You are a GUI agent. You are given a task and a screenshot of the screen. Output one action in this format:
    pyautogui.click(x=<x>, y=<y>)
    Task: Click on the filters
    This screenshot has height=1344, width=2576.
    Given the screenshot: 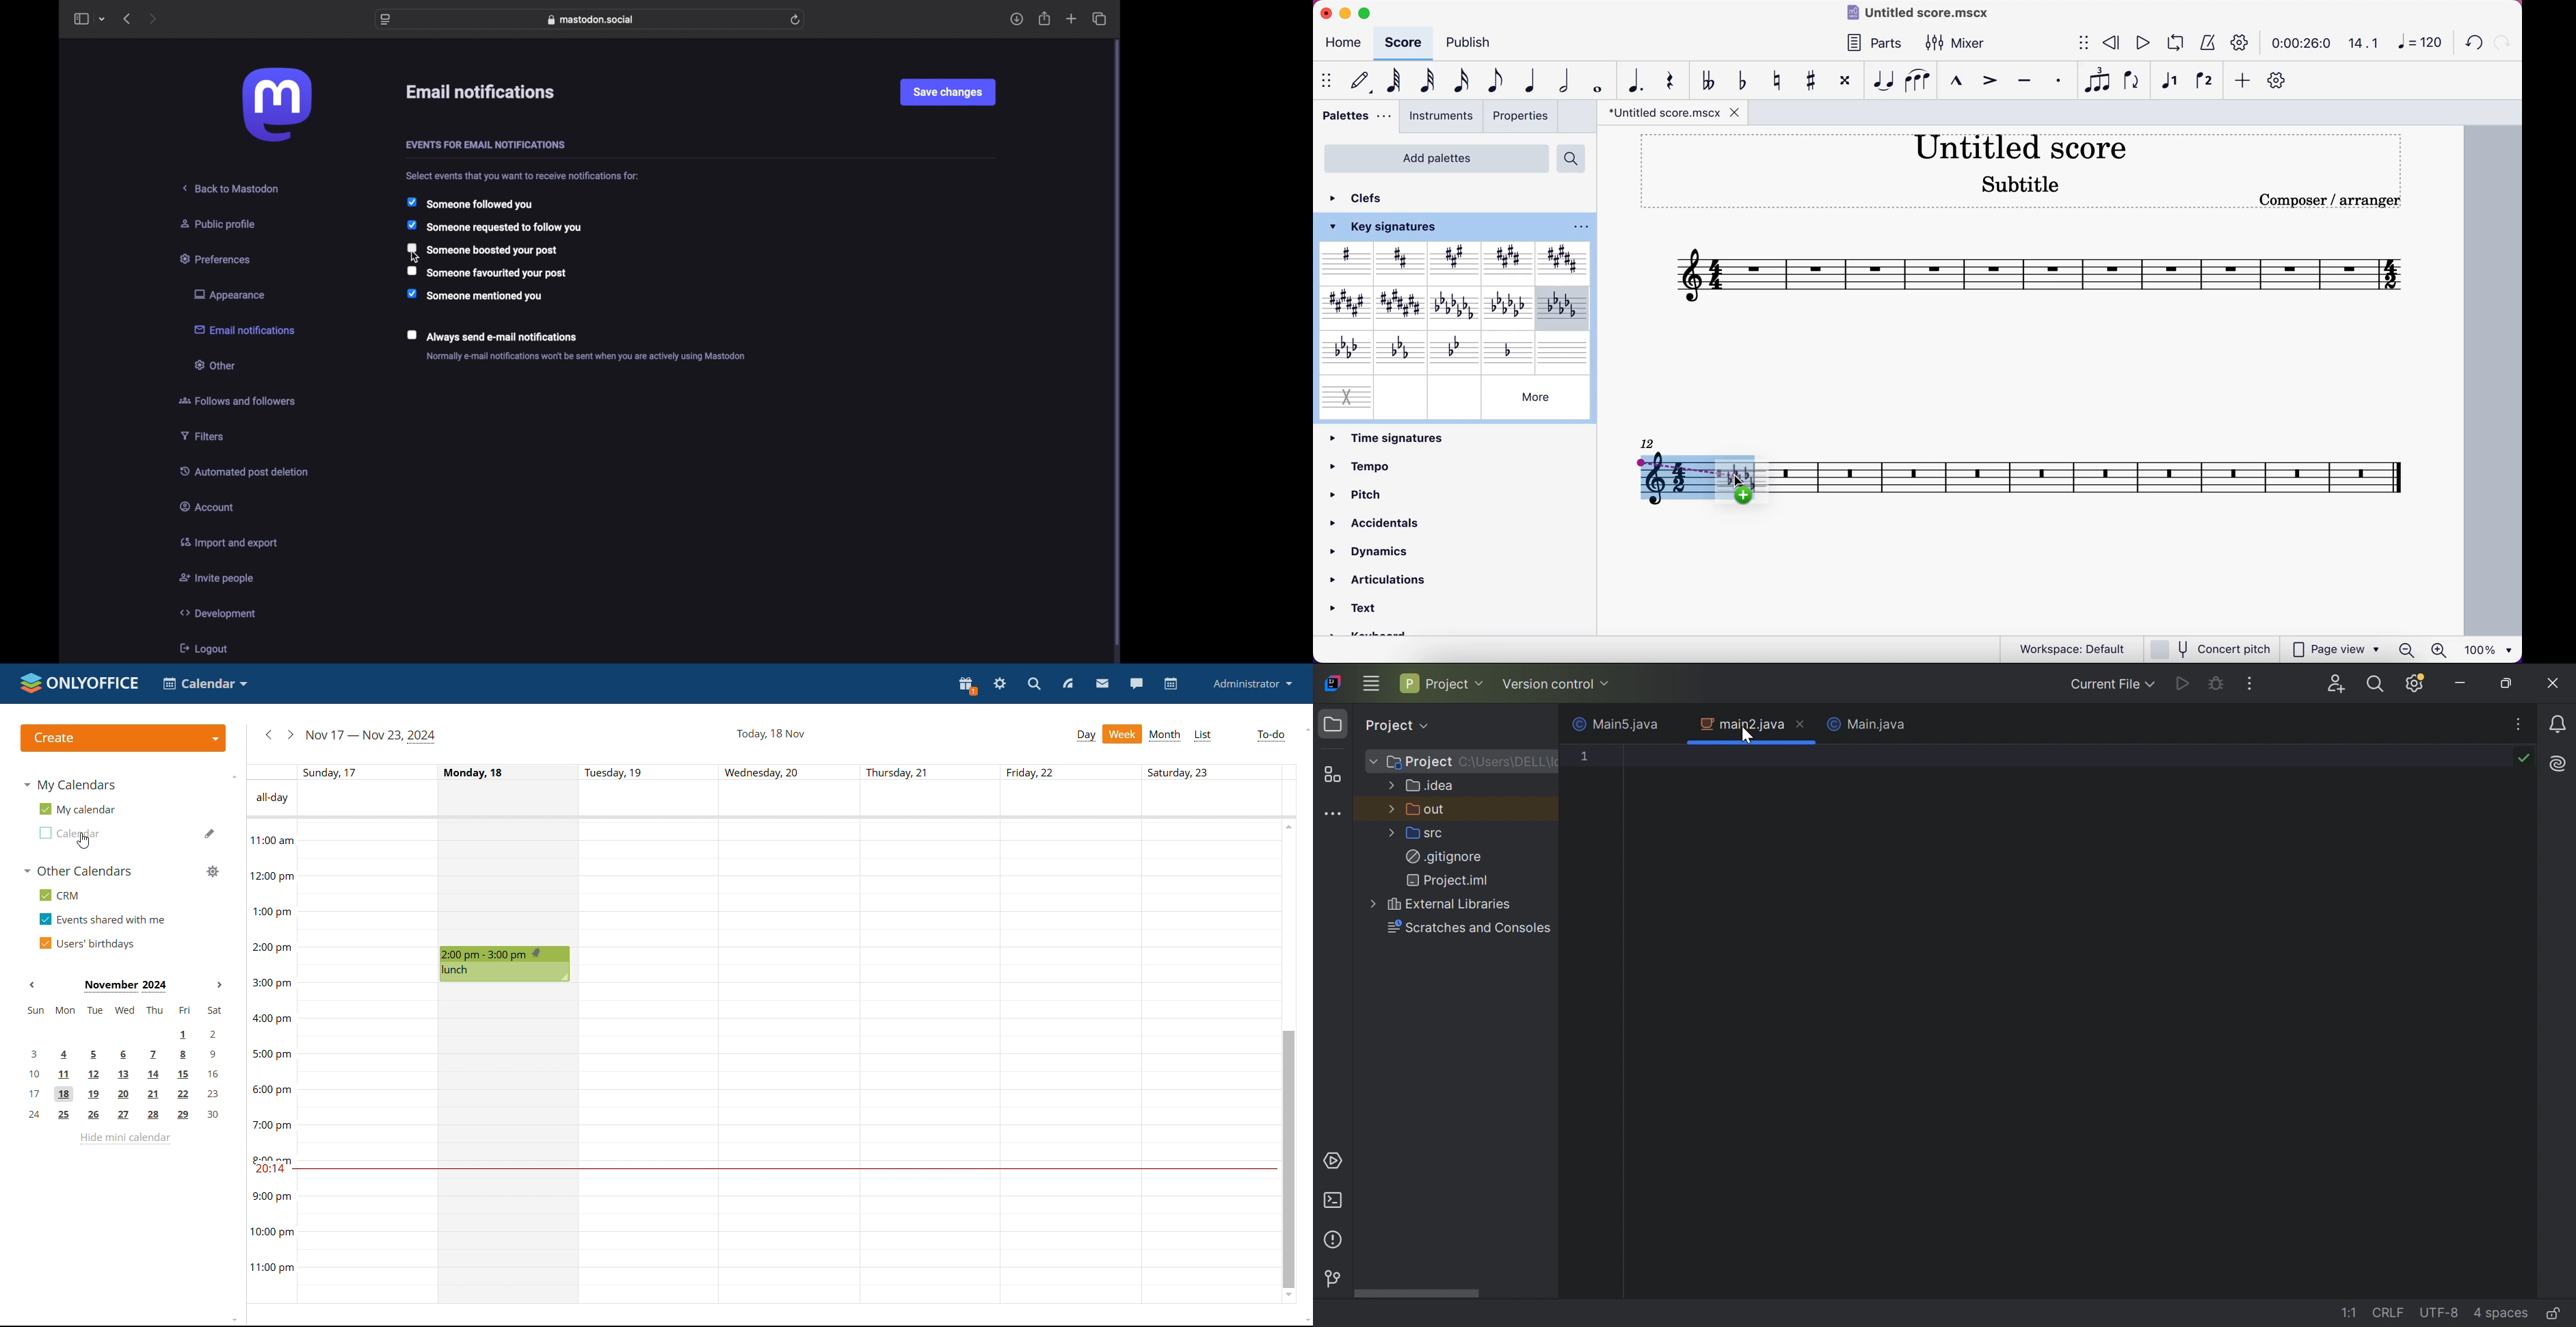 What is the action you would take?
    pyautogui.click(x=202, y=436)
    